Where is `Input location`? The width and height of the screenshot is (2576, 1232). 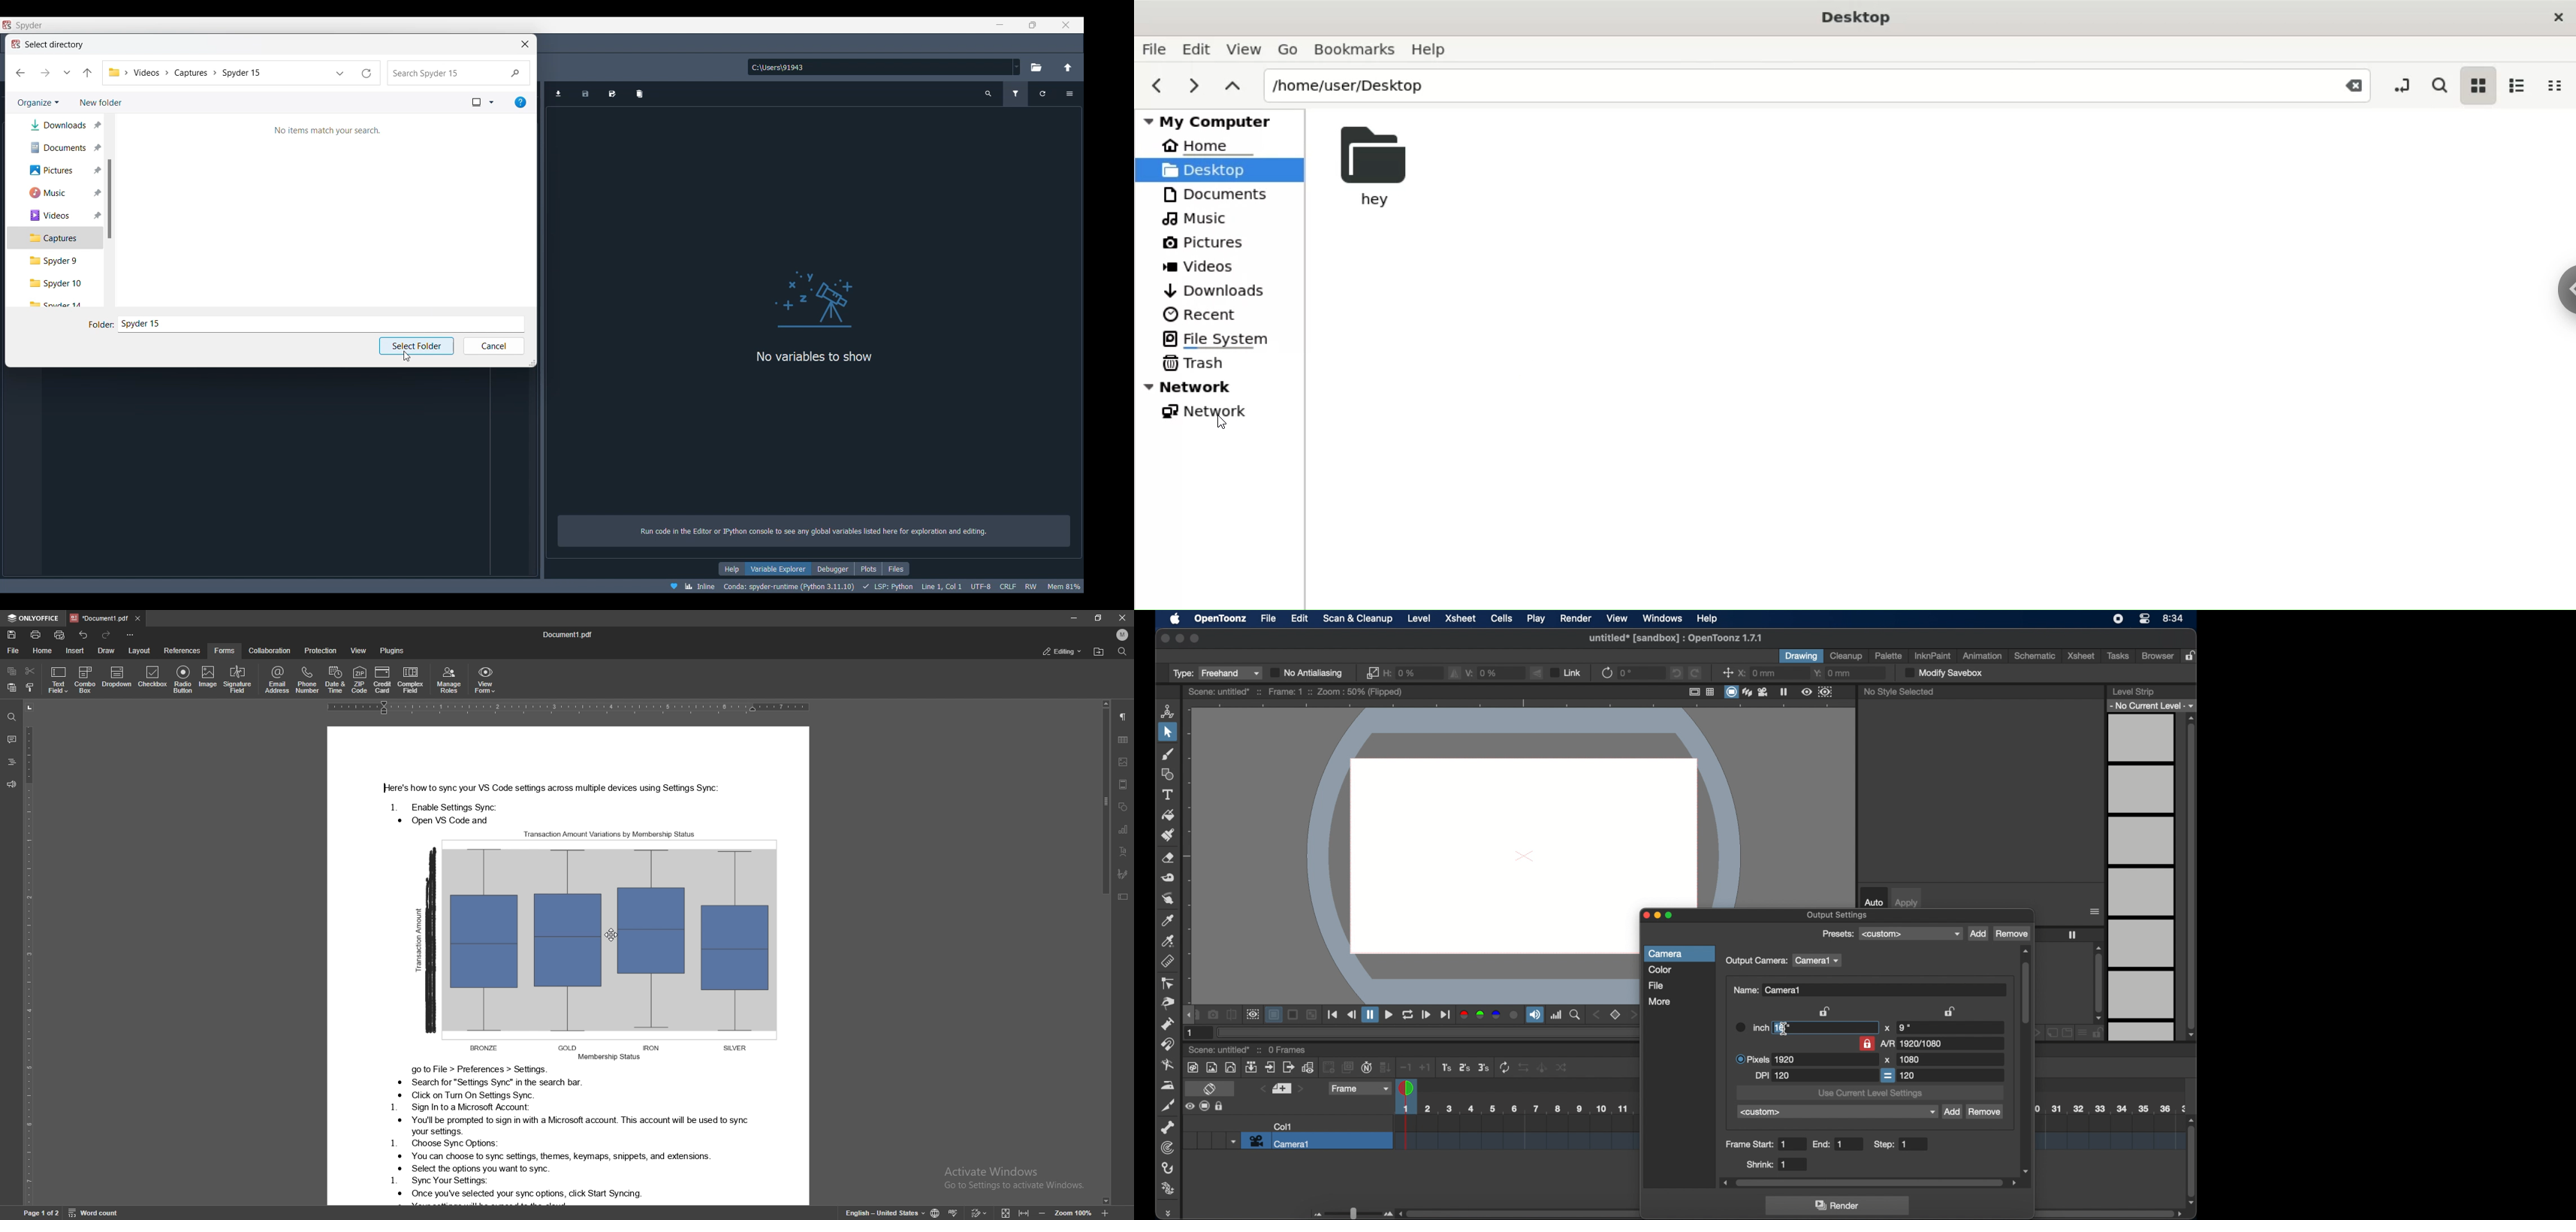
Input location is located at coordinates (880, 67).